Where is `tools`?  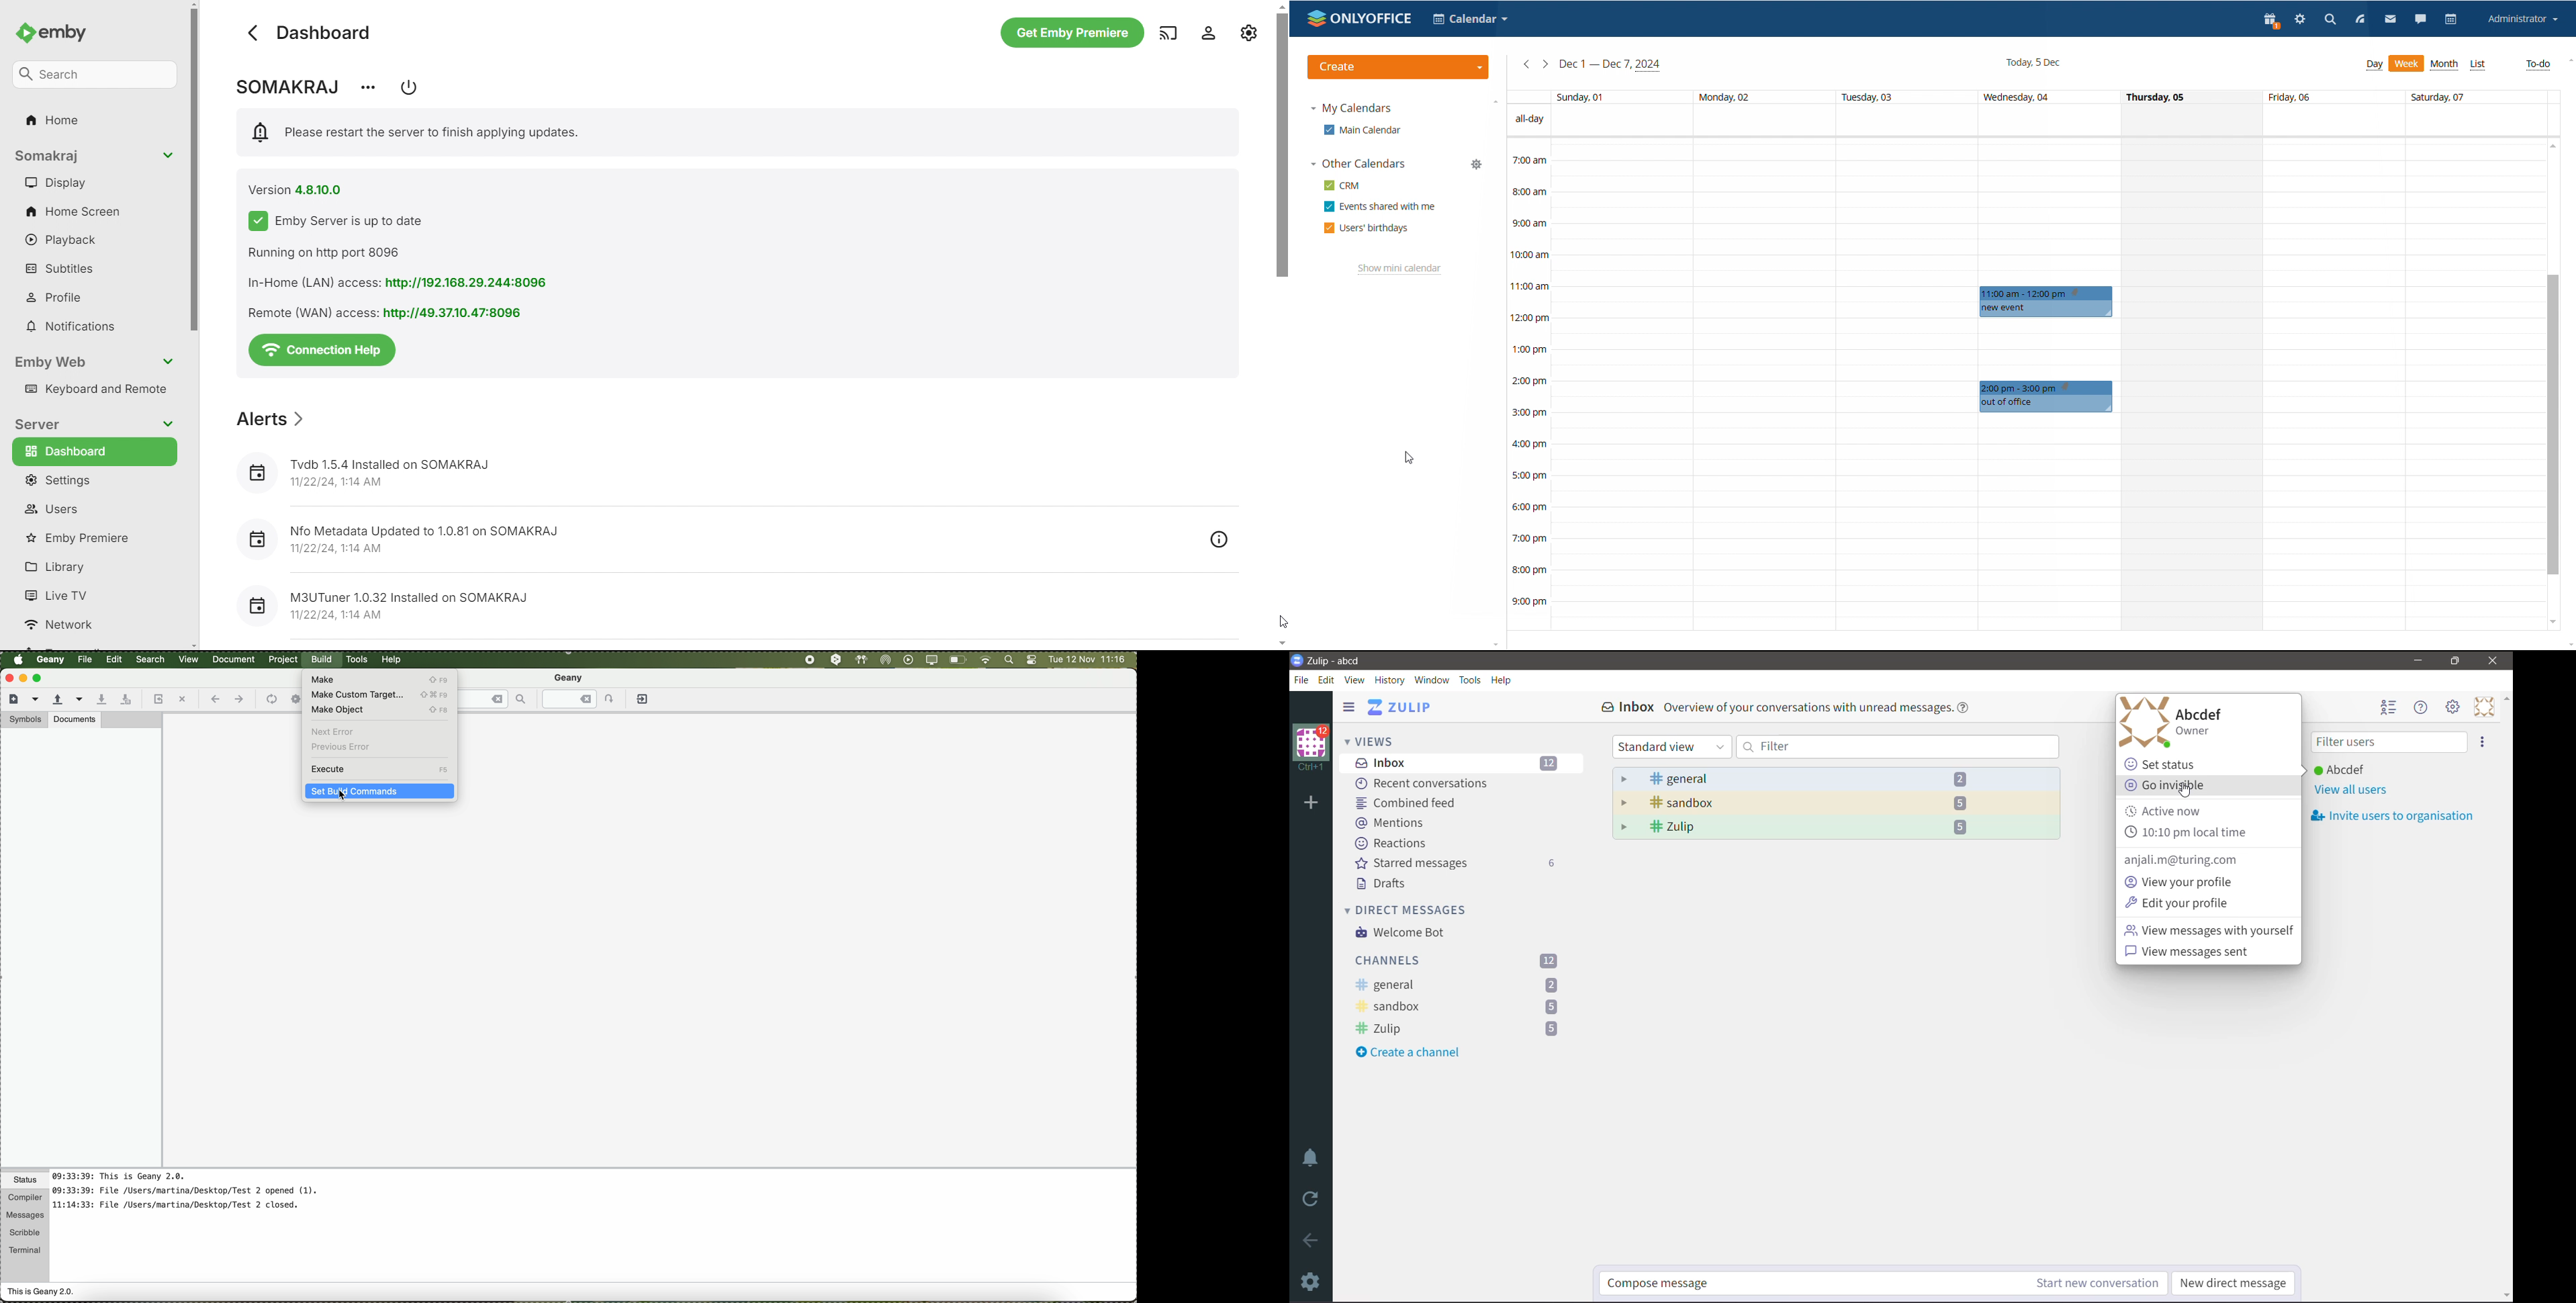 tools is located at coordinates (357, 659).